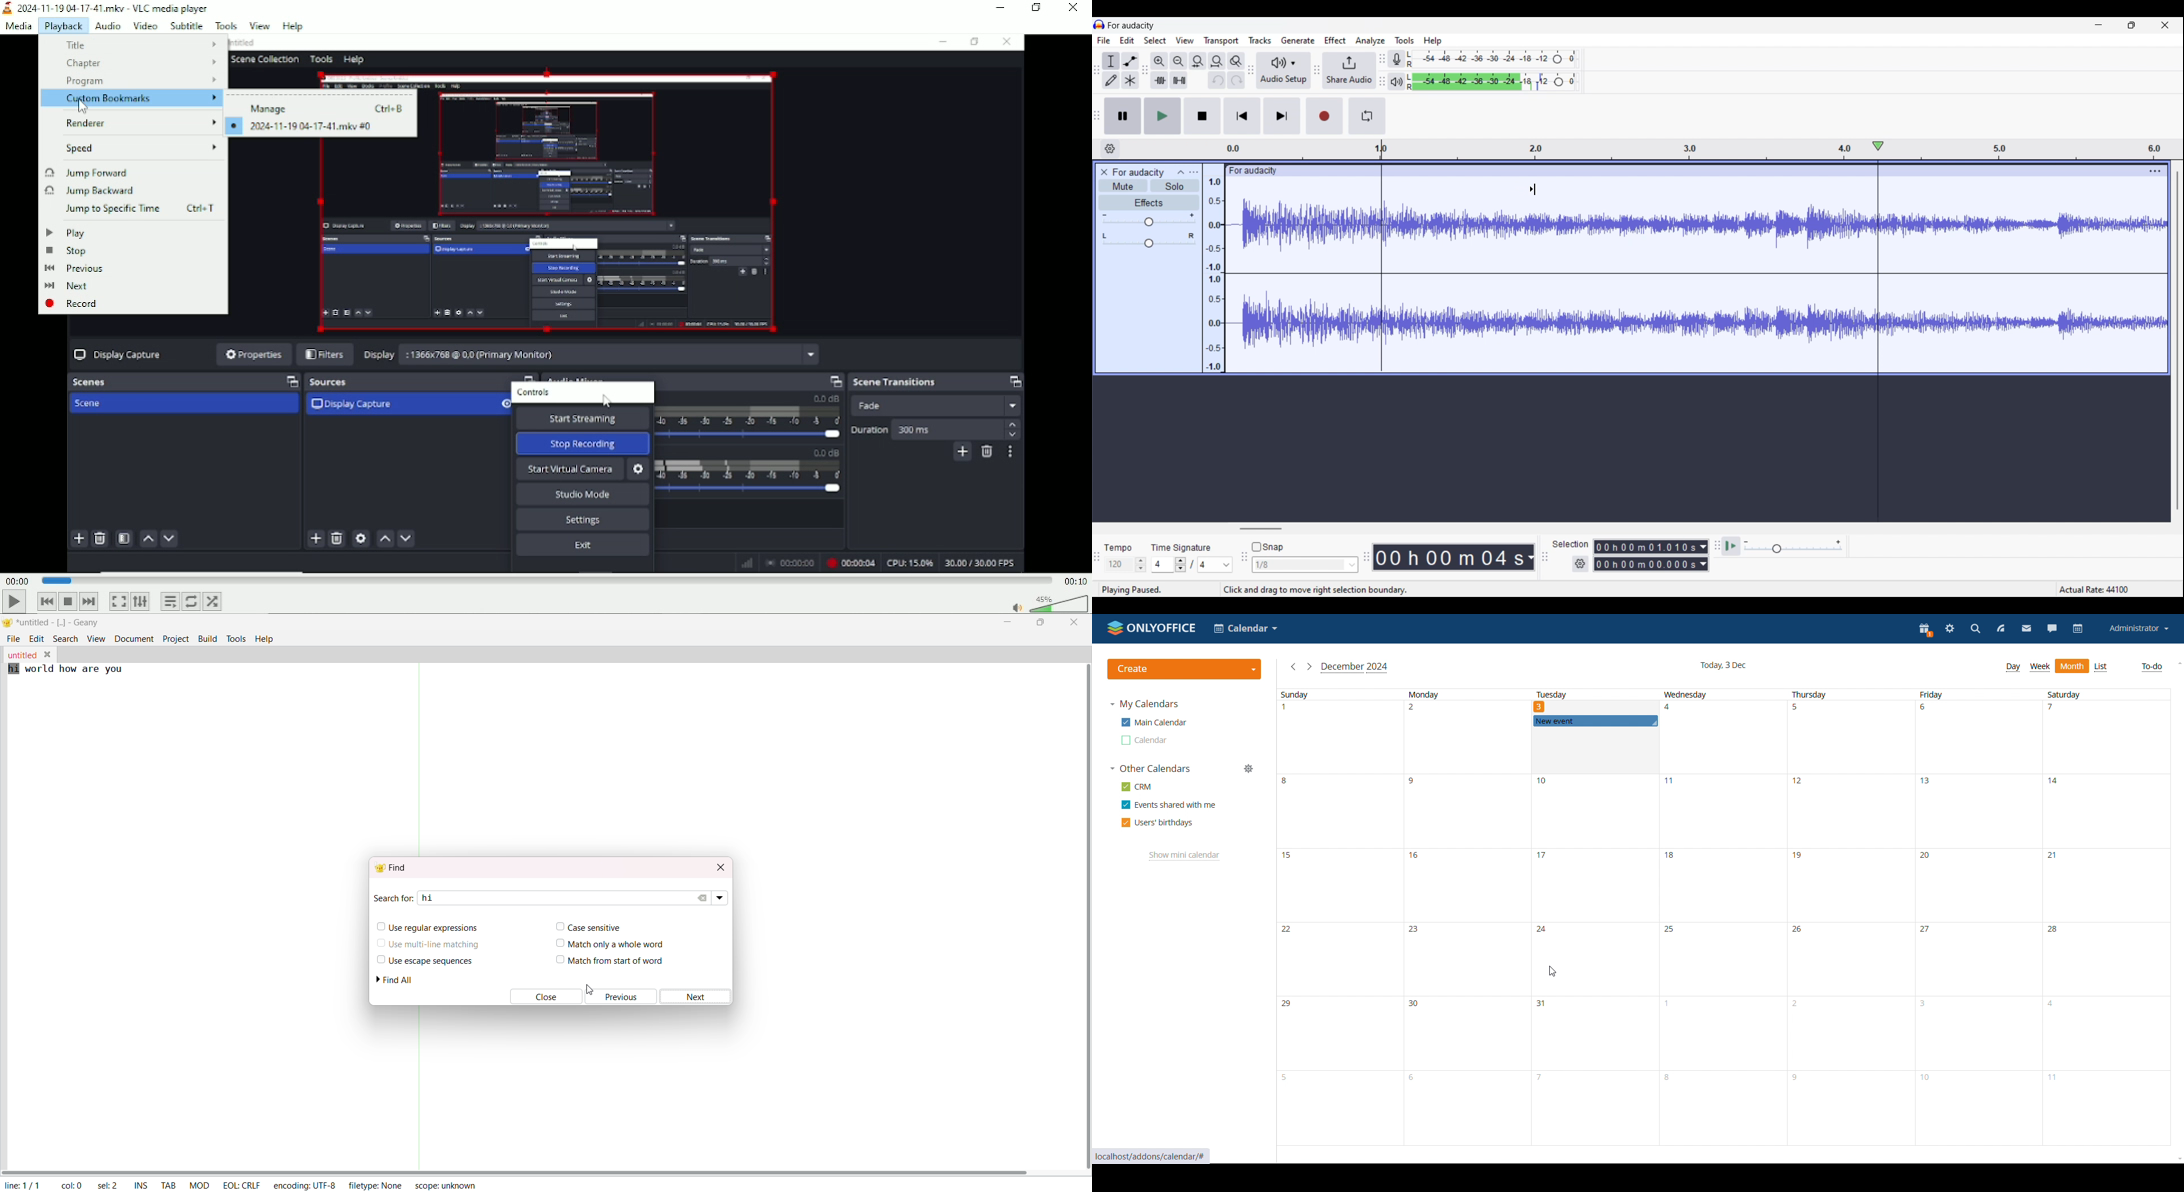  What do you see at coordinates (1198, 61) in the screenshot?
I see `Fit selection to width` at bounding box center [1198, 61].